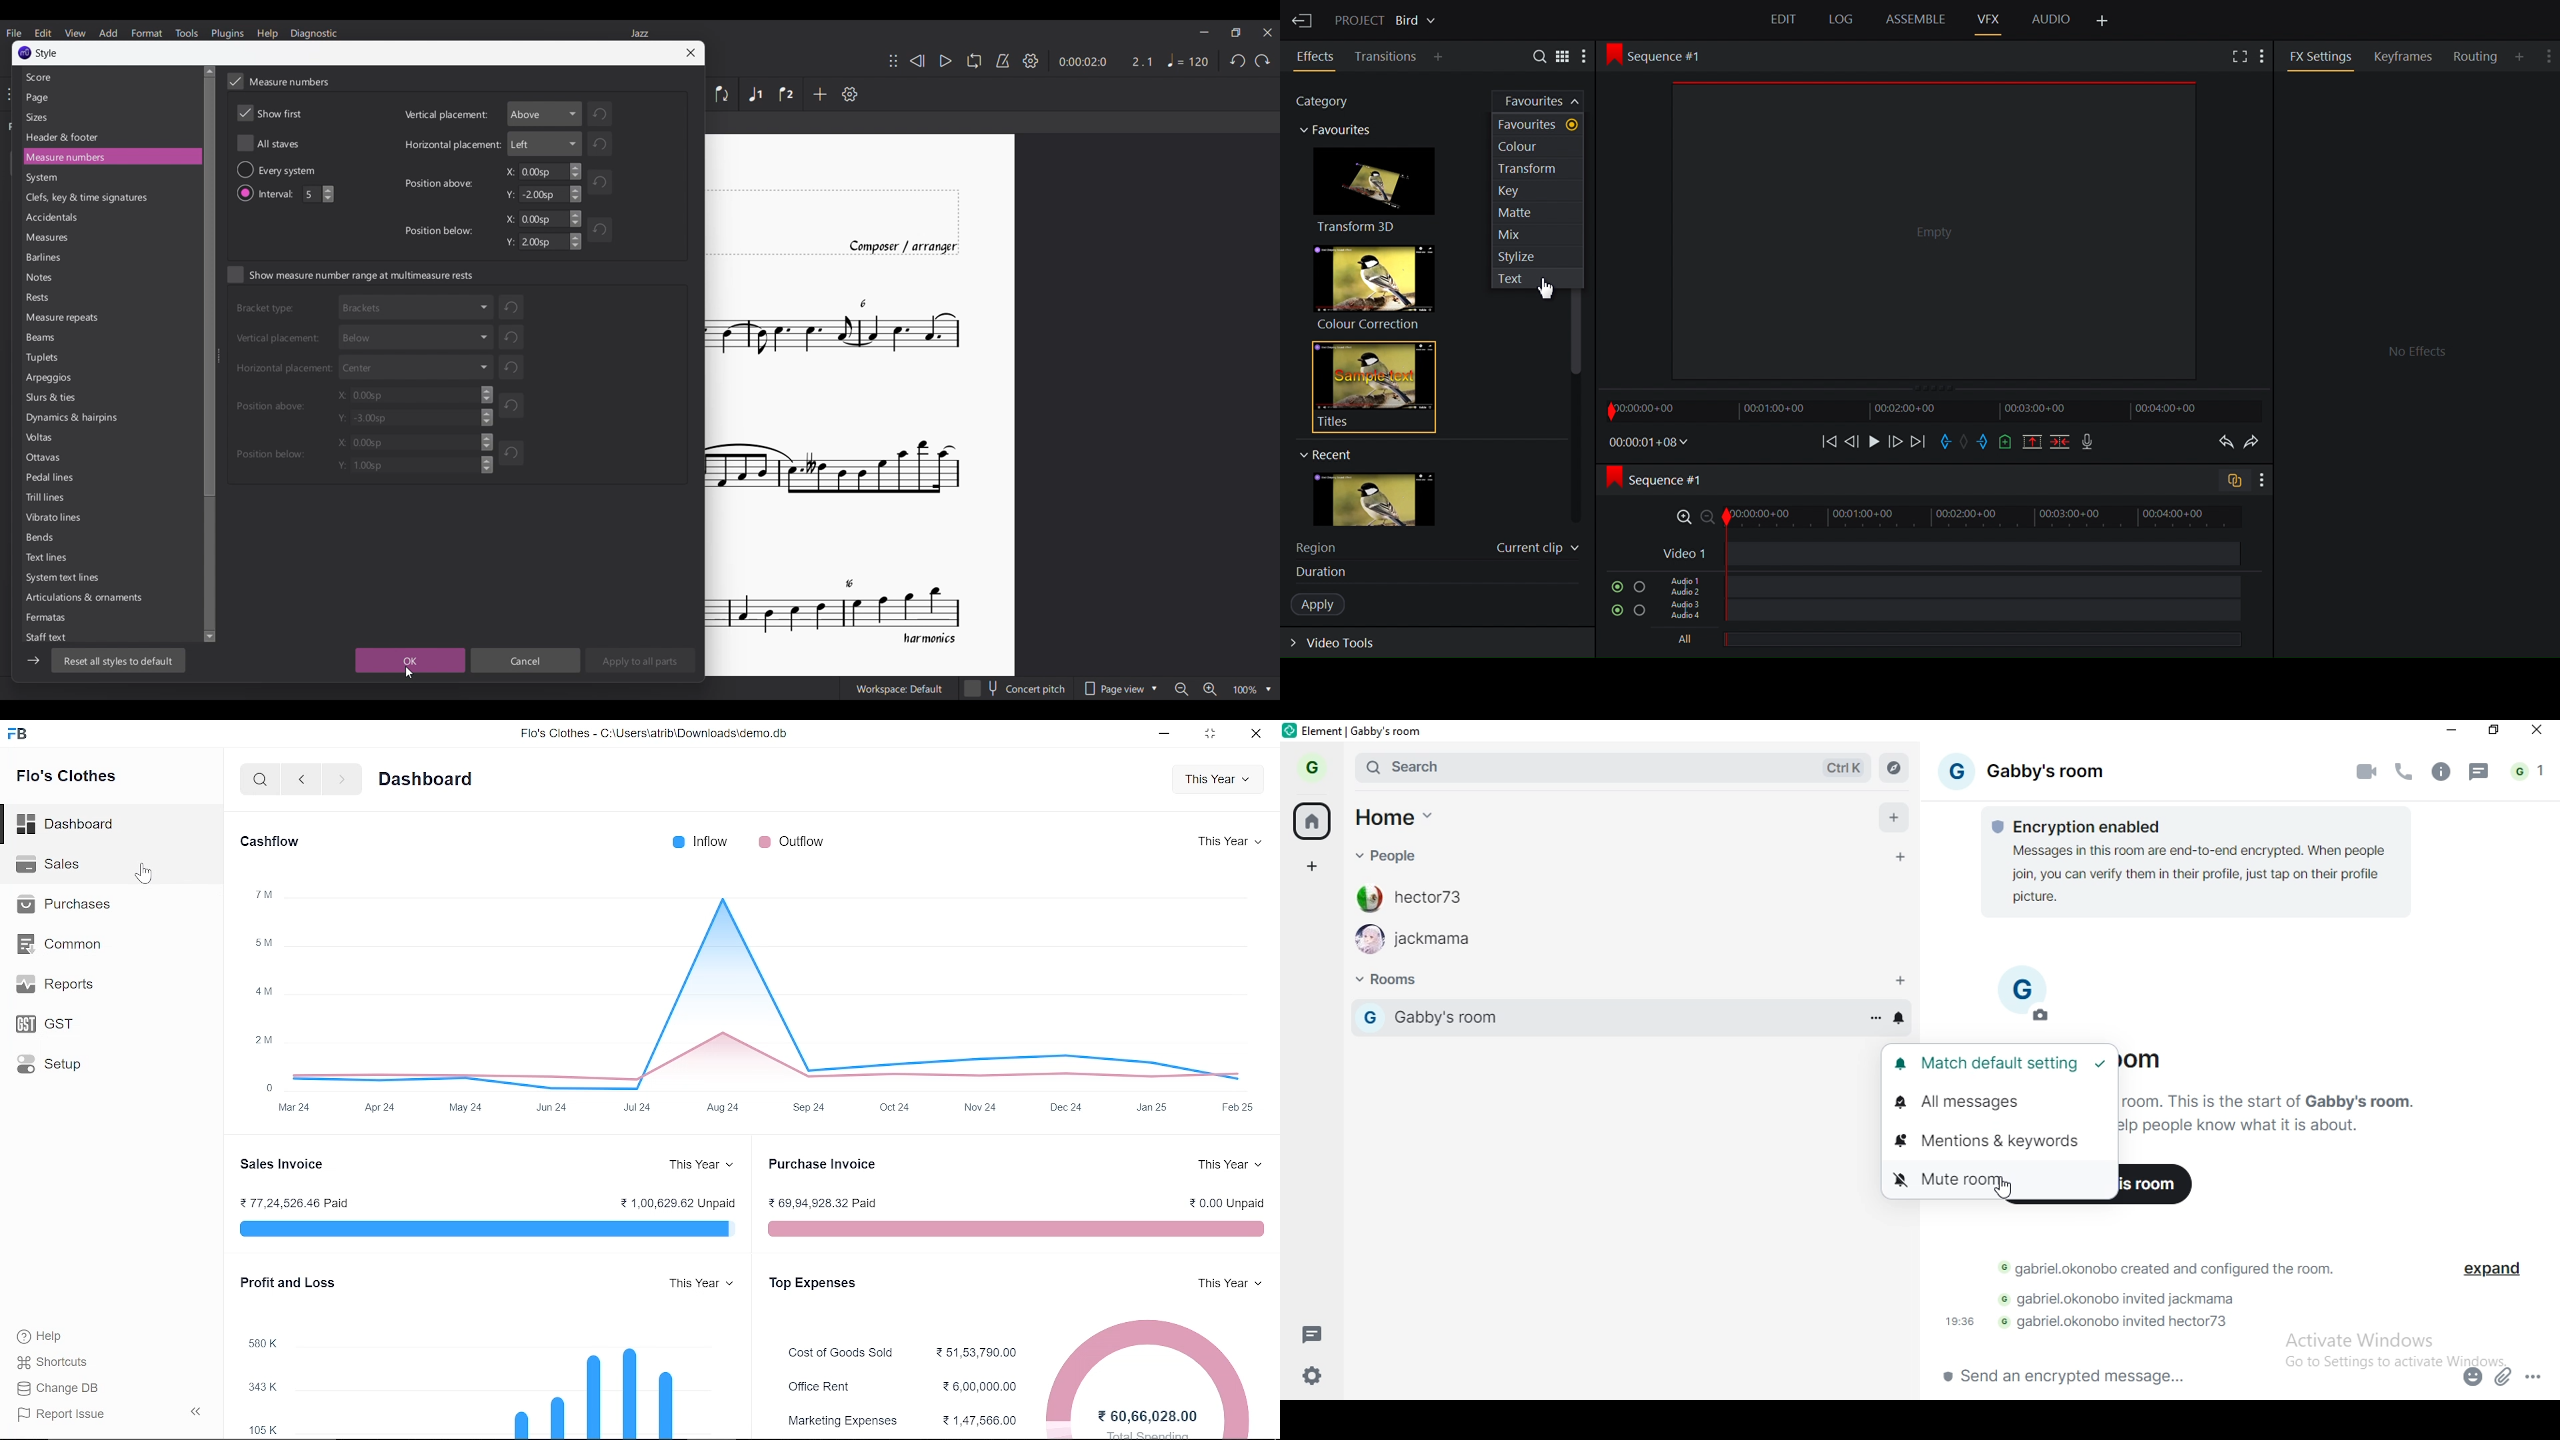 The width and height of the screenshot is (2576, 1456). I want to click on Dynamic, so click(77, 419).